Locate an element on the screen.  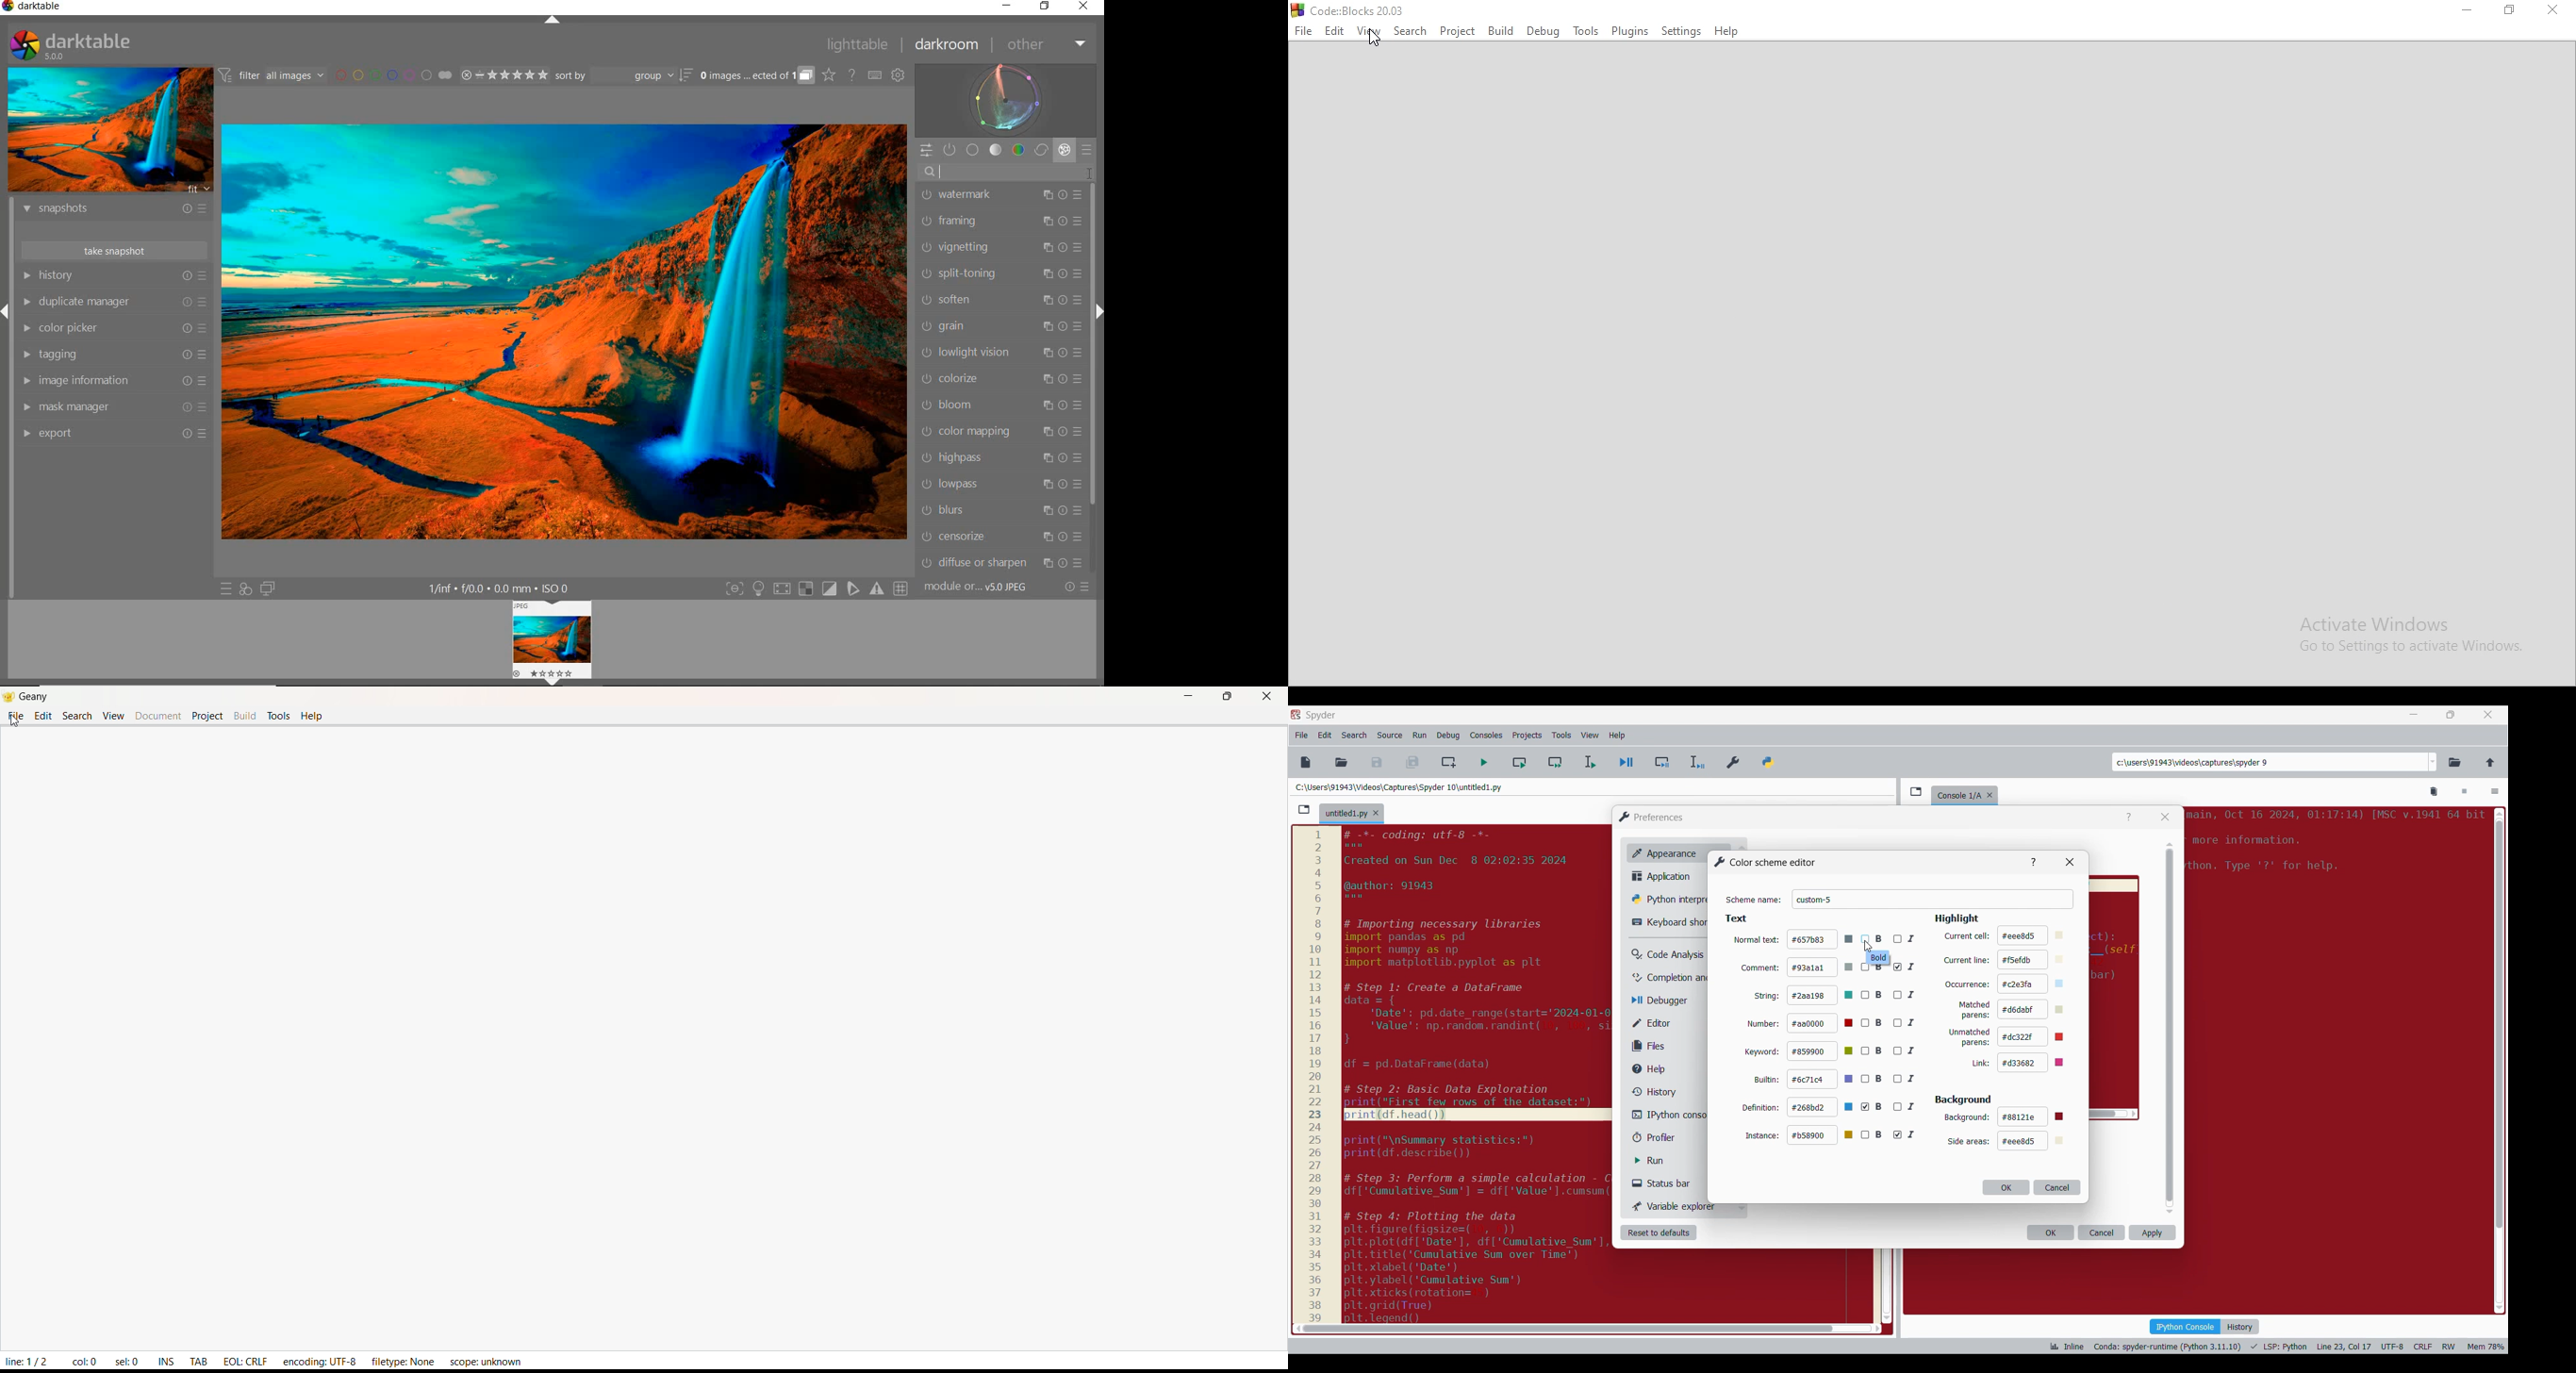
scroll bar is located at coordinates (1564, 1328).